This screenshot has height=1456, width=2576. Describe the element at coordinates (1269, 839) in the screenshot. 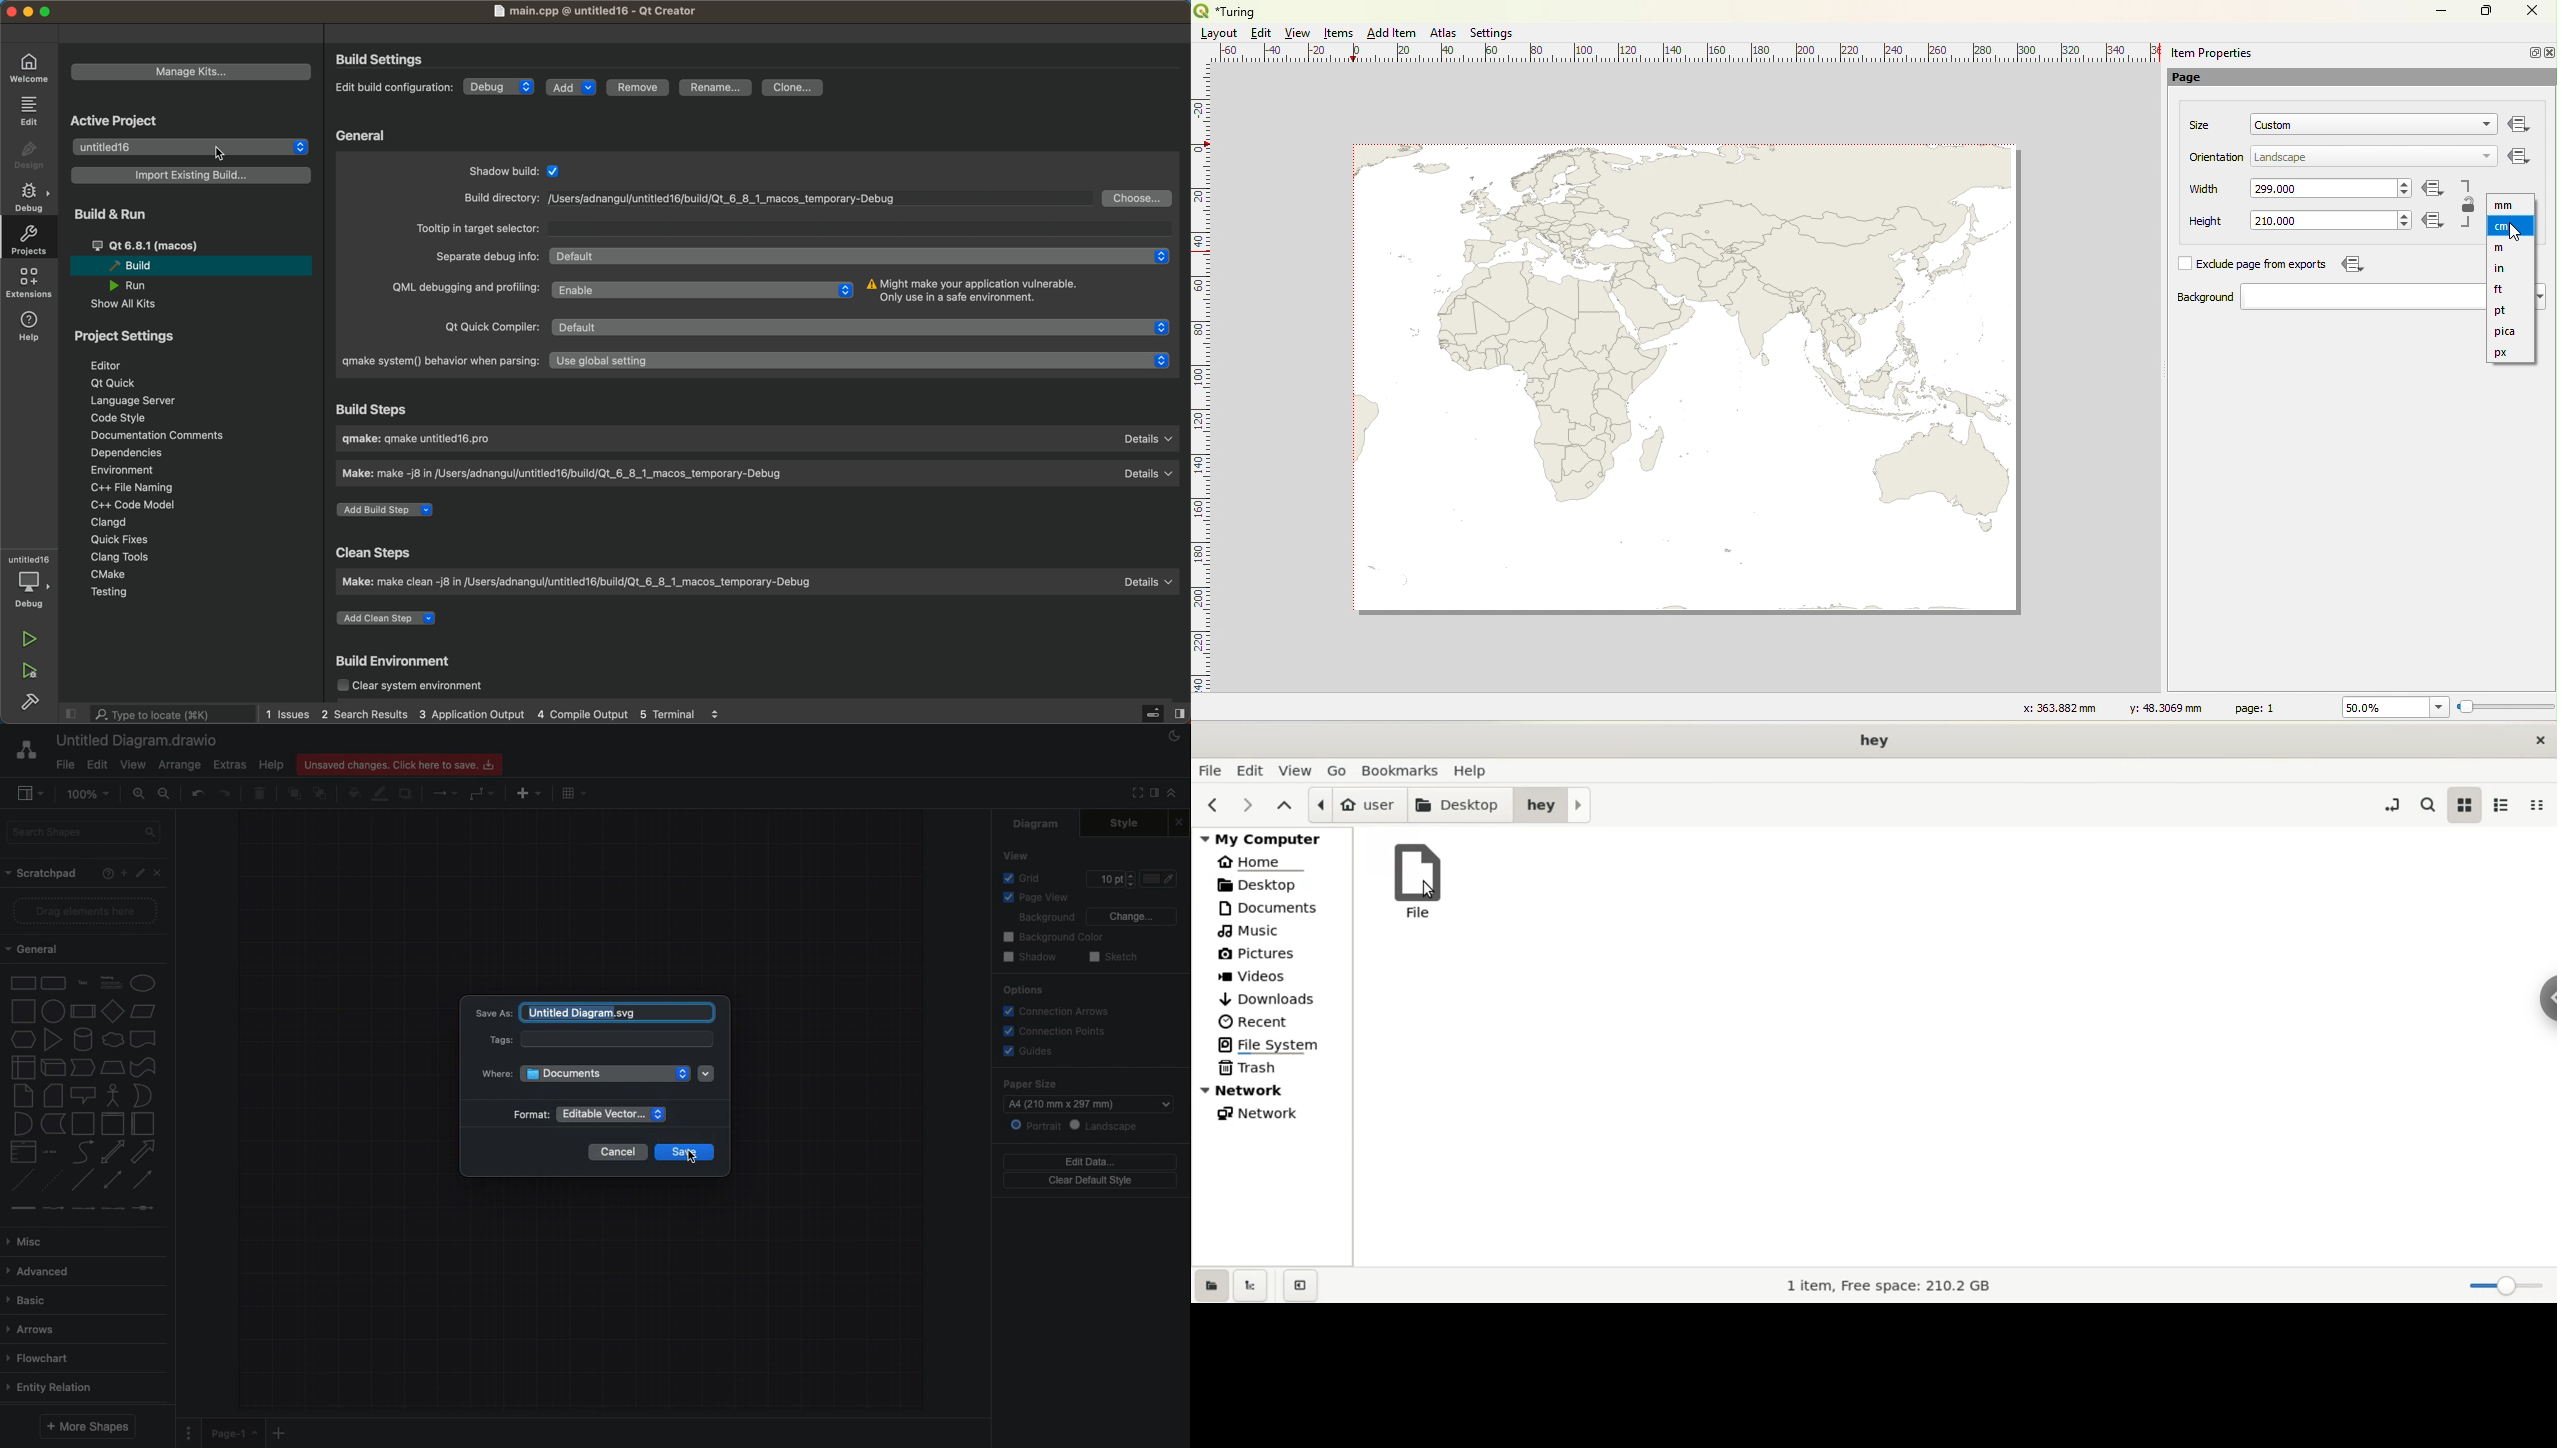

I see `my computer` at that location.